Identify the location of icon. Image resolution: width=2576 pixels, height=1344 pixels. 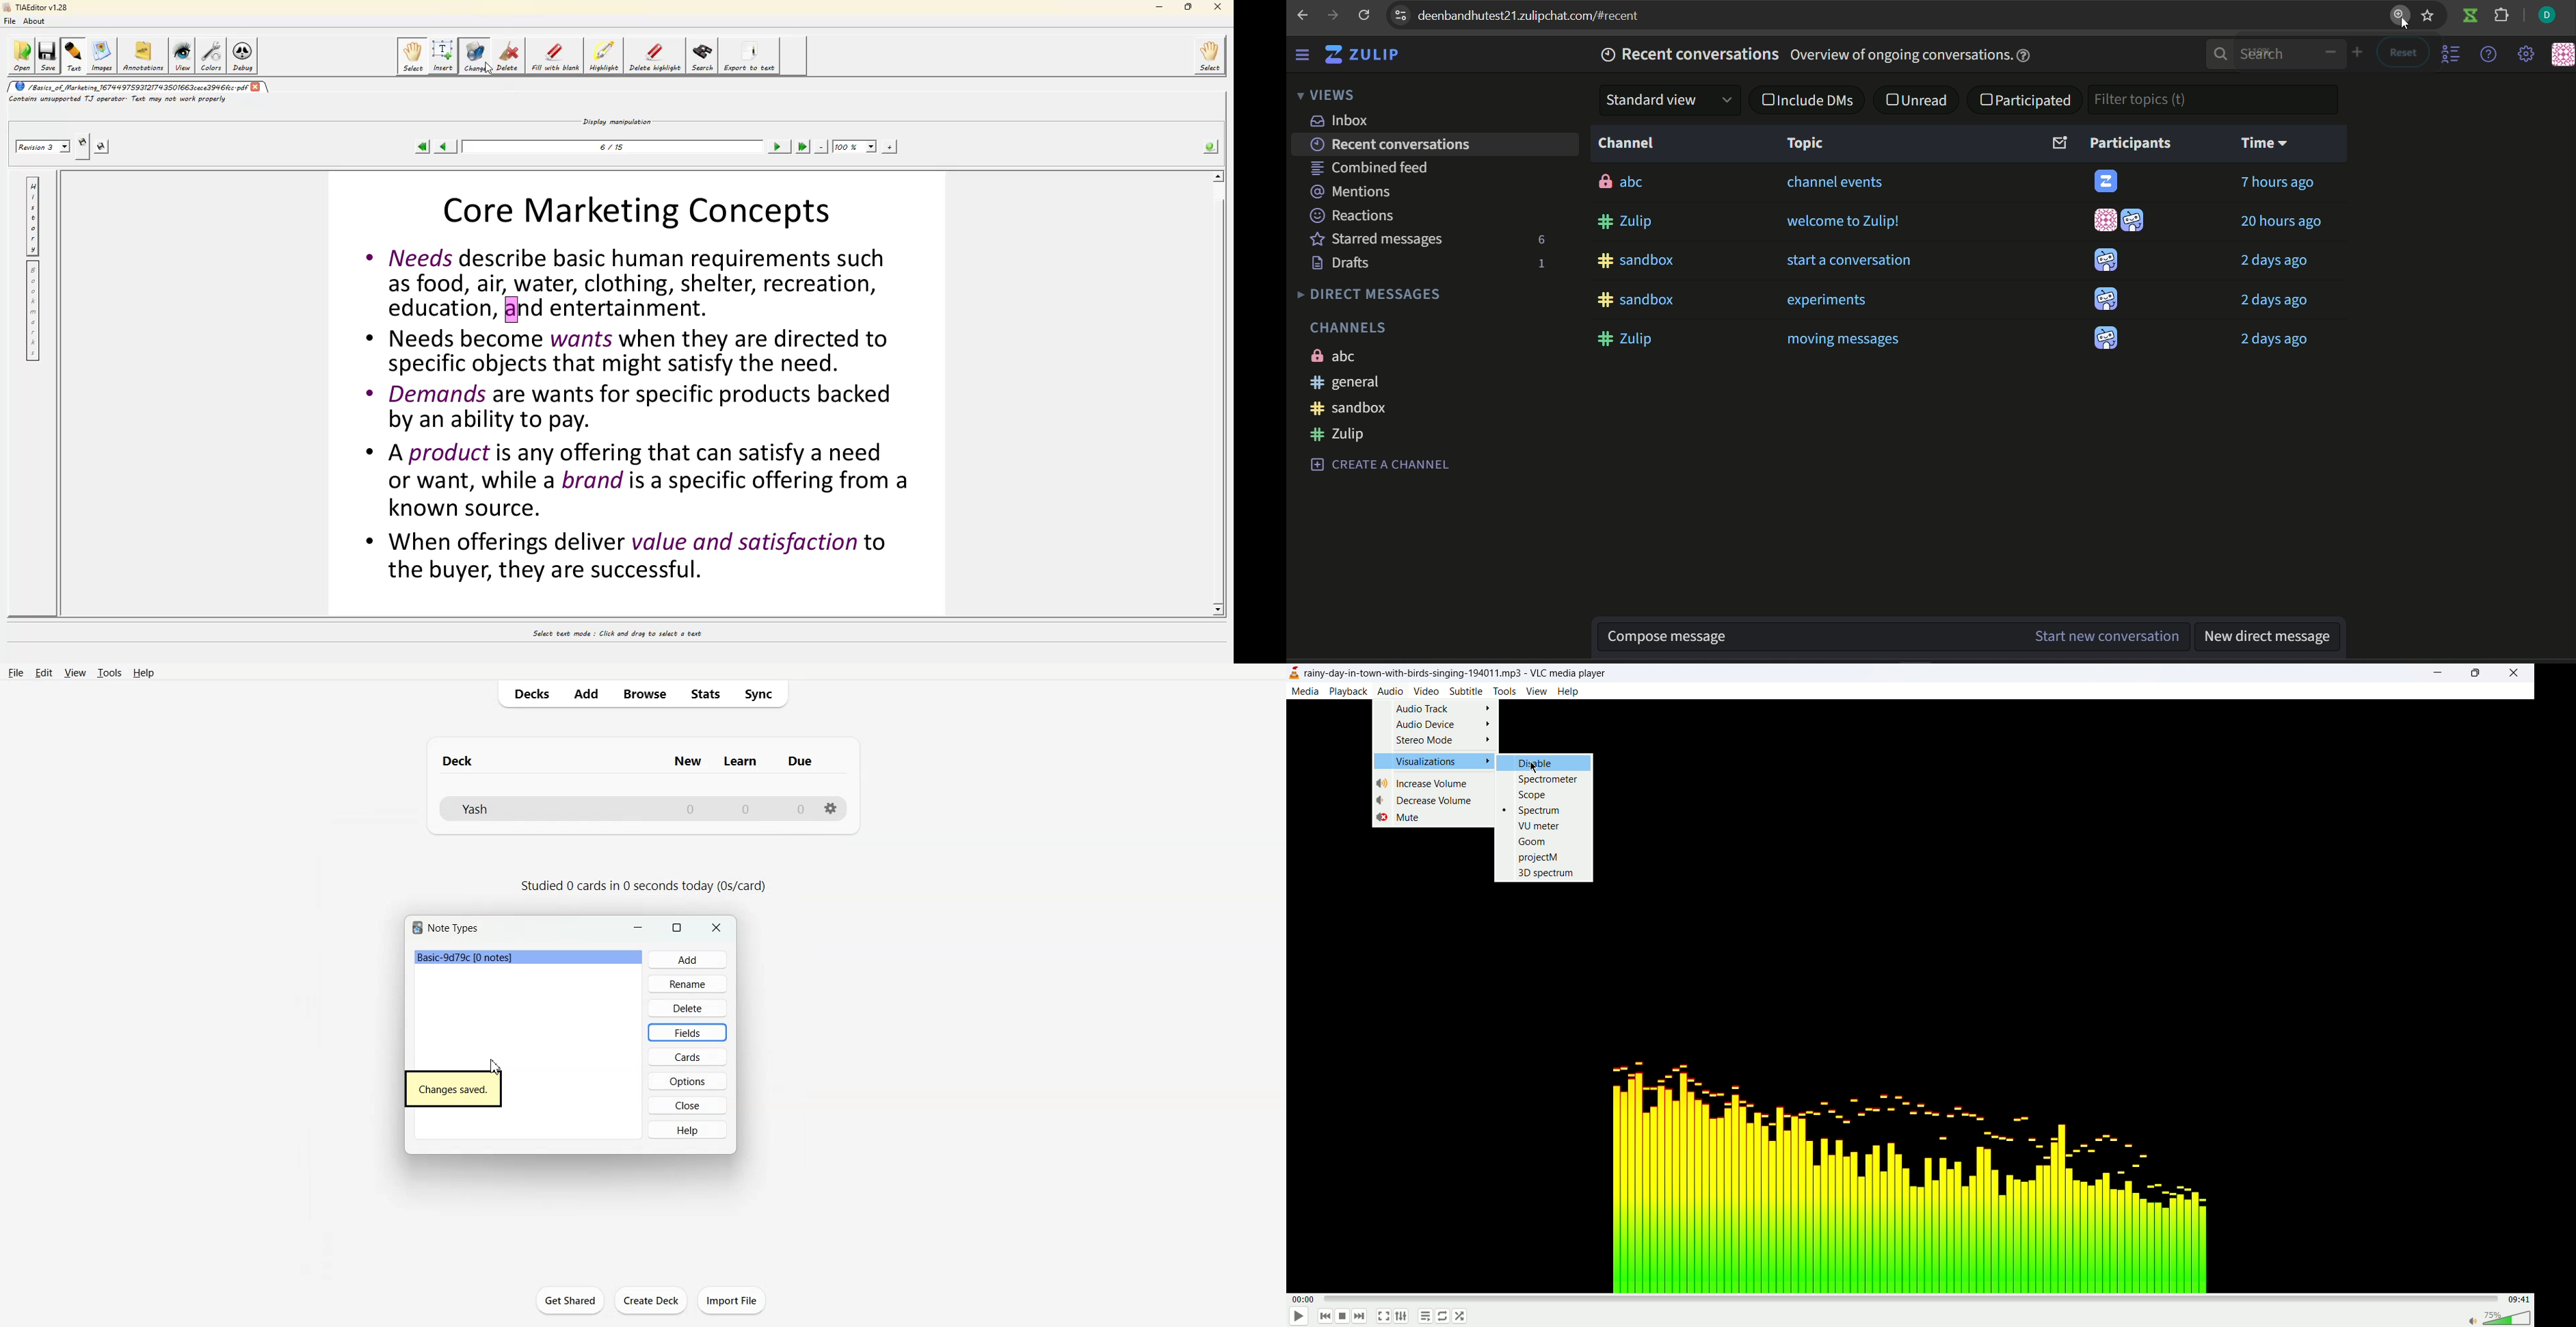
(2106, 340).